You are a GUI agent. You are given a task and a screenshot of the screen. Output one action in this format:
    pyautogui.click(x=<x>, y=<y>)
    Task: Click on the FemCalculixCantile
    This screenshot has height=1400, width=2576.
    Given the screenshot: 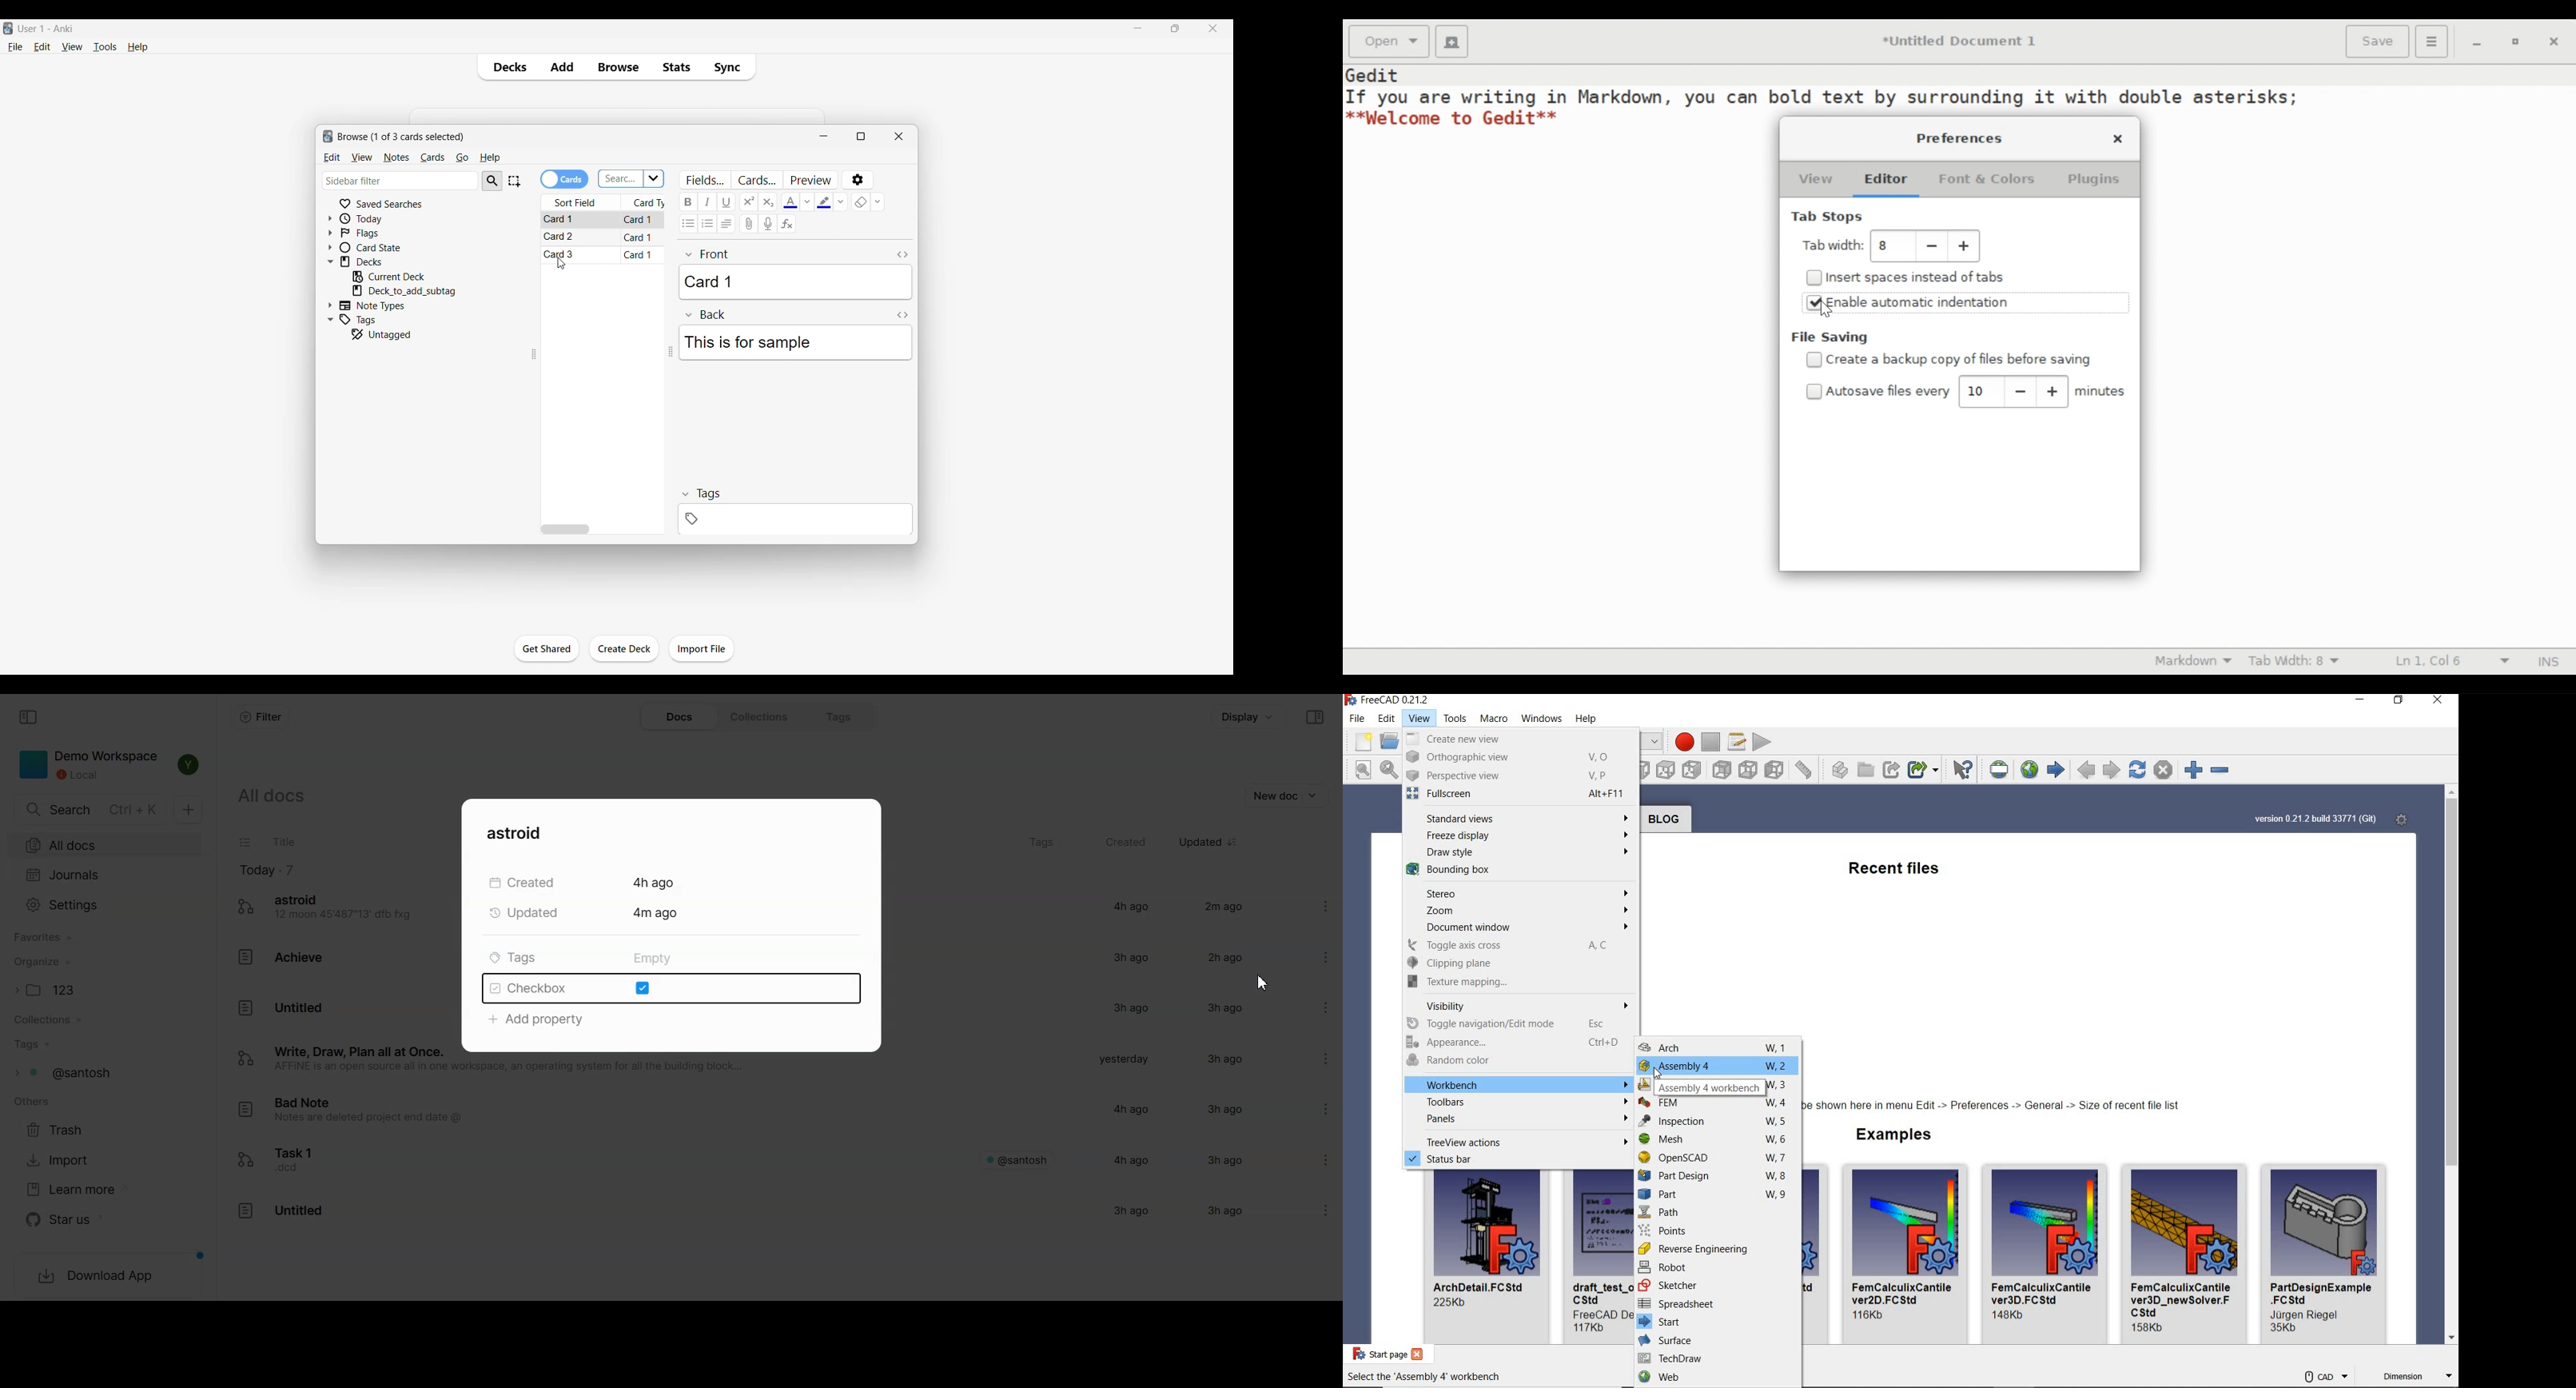 What is the action you would take?
    pyautogui.click(x=2047, y=1255)
    